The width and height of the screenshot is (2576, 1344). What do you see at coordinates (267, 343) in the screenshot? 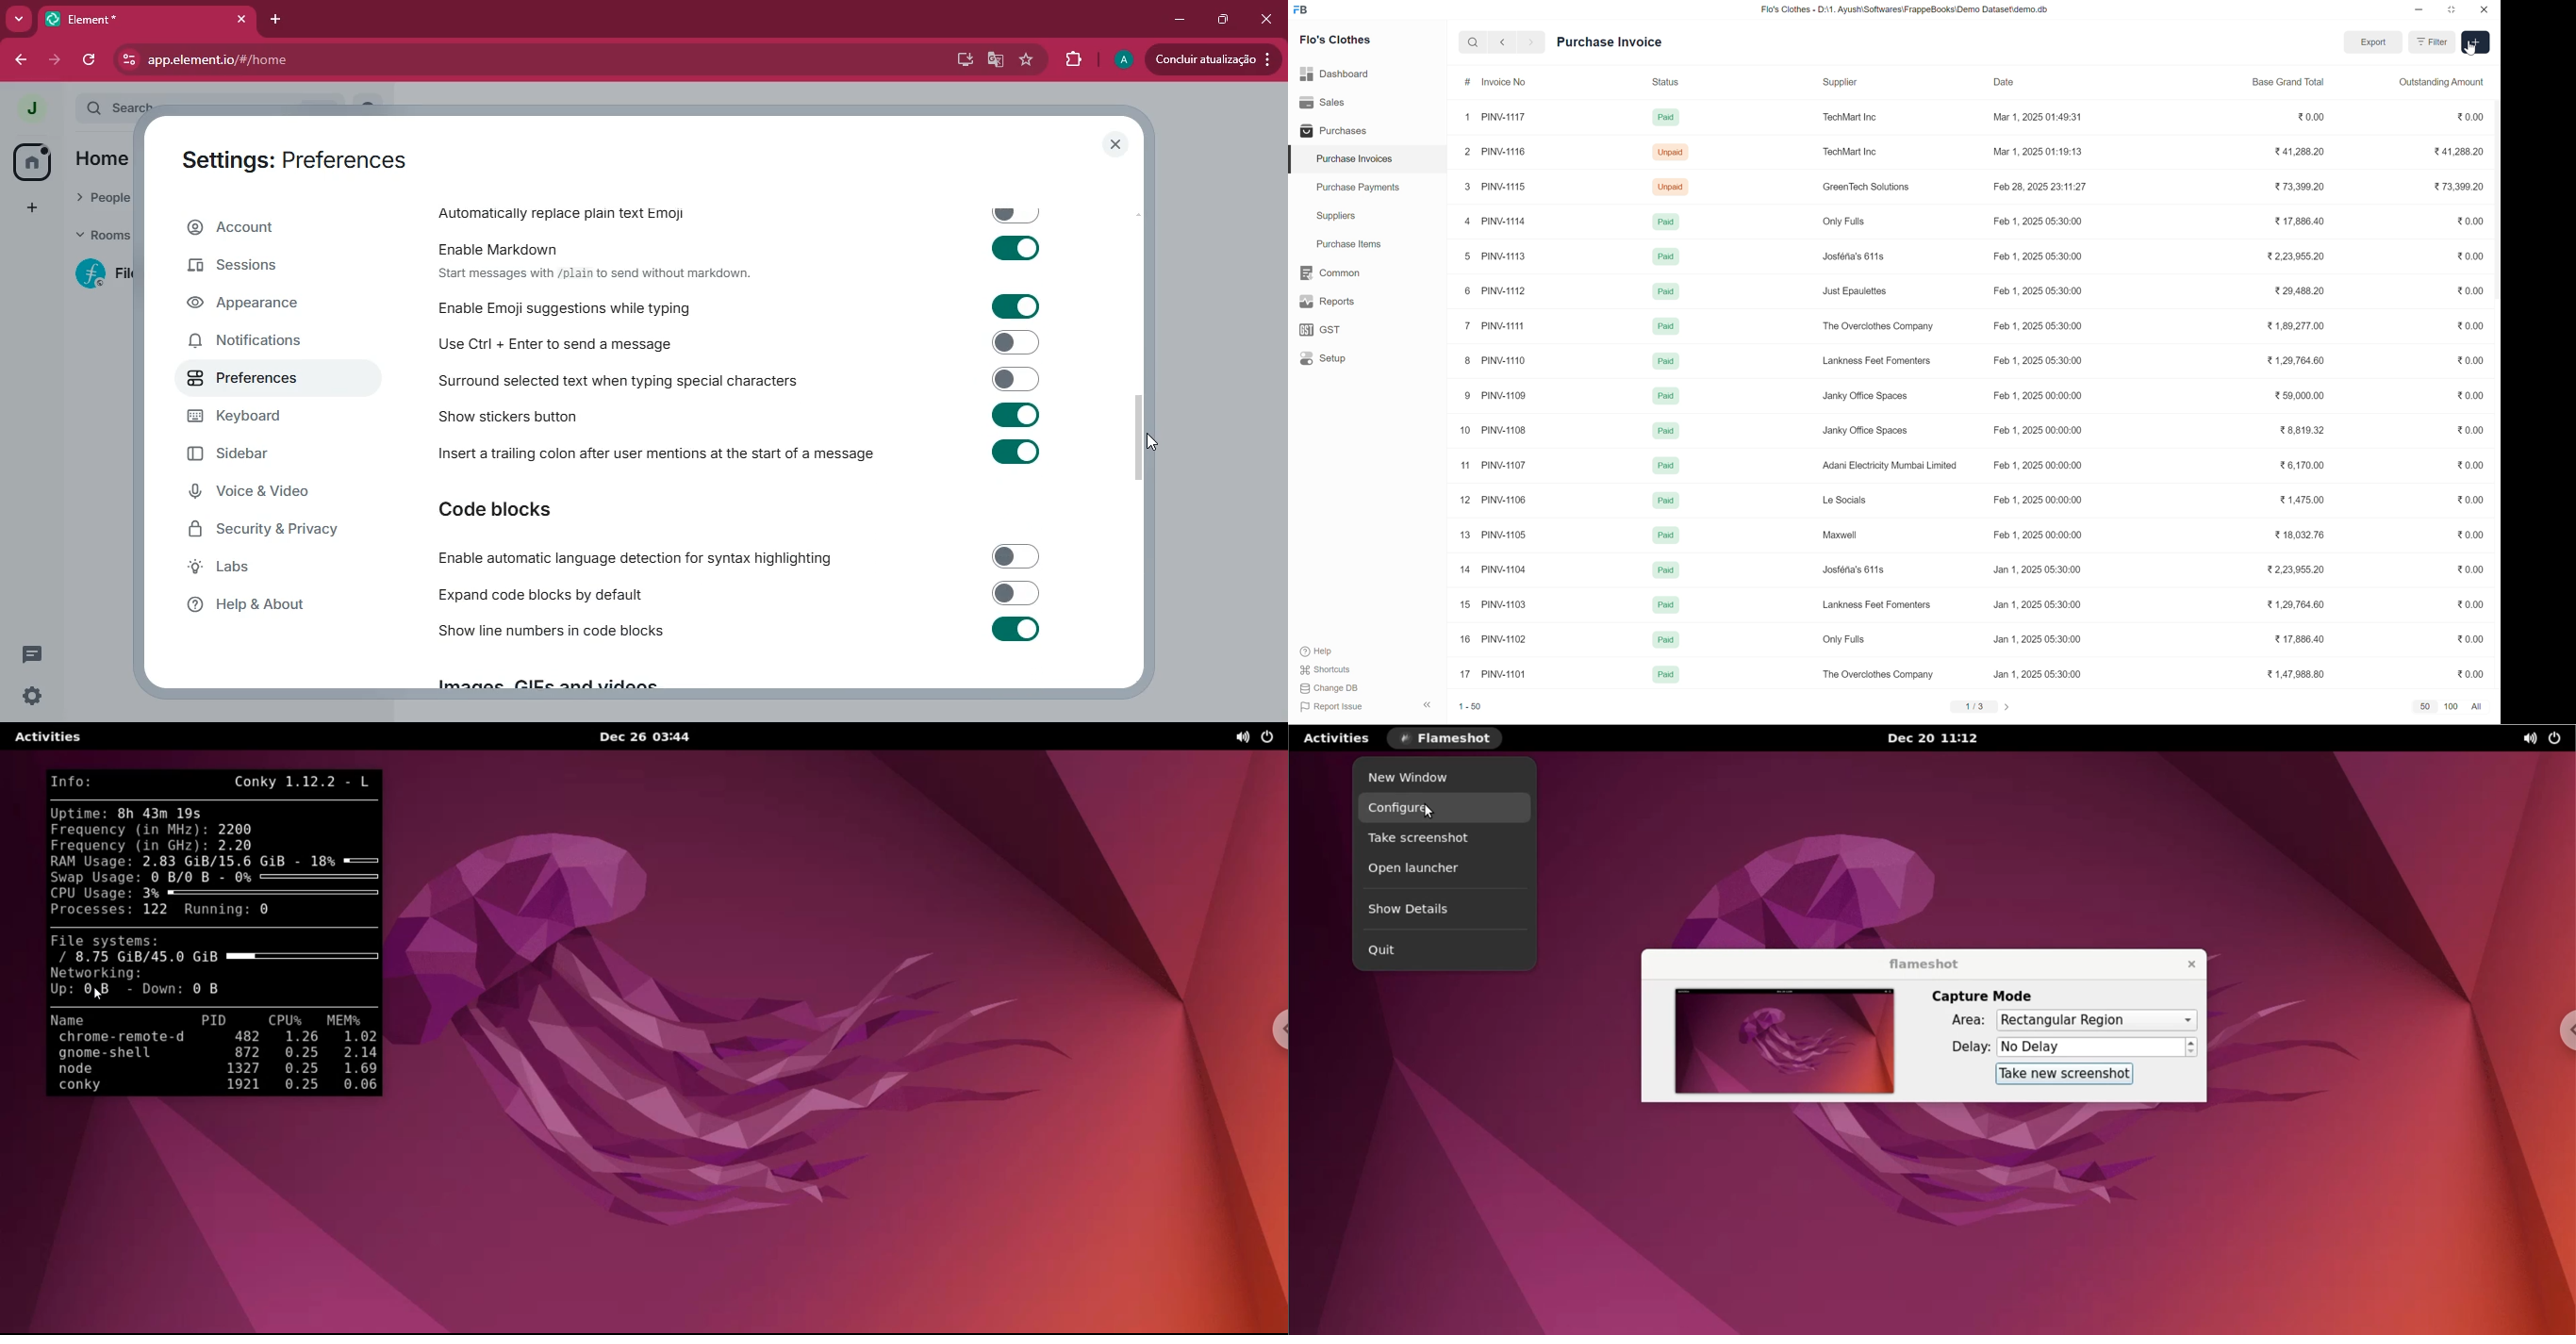
I see `notifications` at bounding box center [267, 343].